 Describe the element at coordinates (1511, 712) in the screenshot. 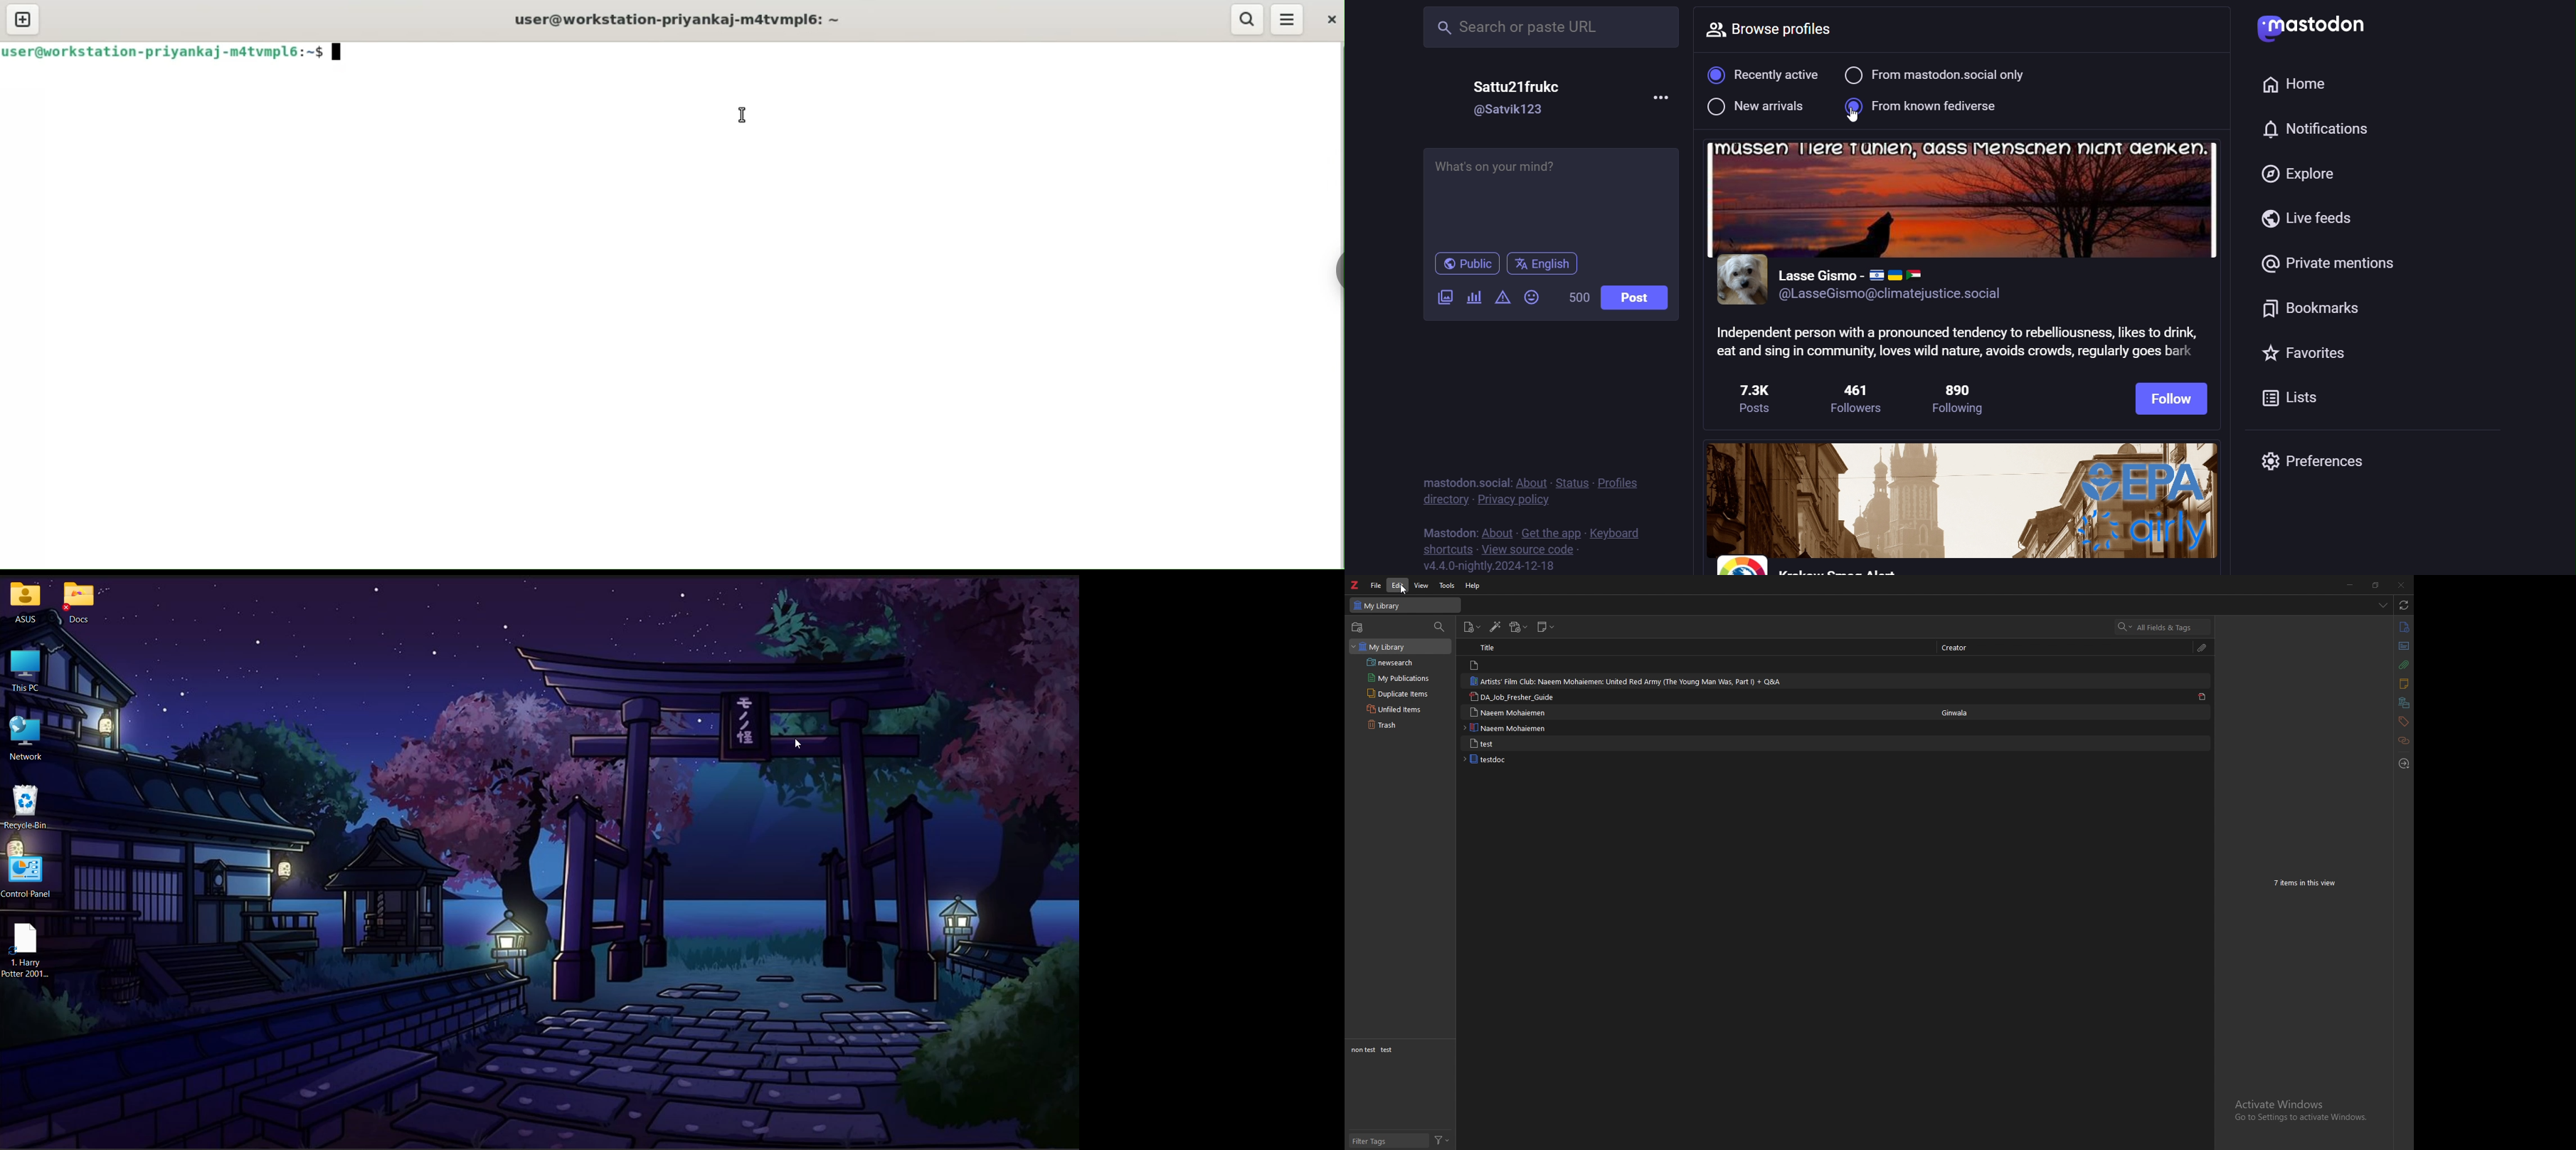

I see `Naeem Mohaiemen` at that location.